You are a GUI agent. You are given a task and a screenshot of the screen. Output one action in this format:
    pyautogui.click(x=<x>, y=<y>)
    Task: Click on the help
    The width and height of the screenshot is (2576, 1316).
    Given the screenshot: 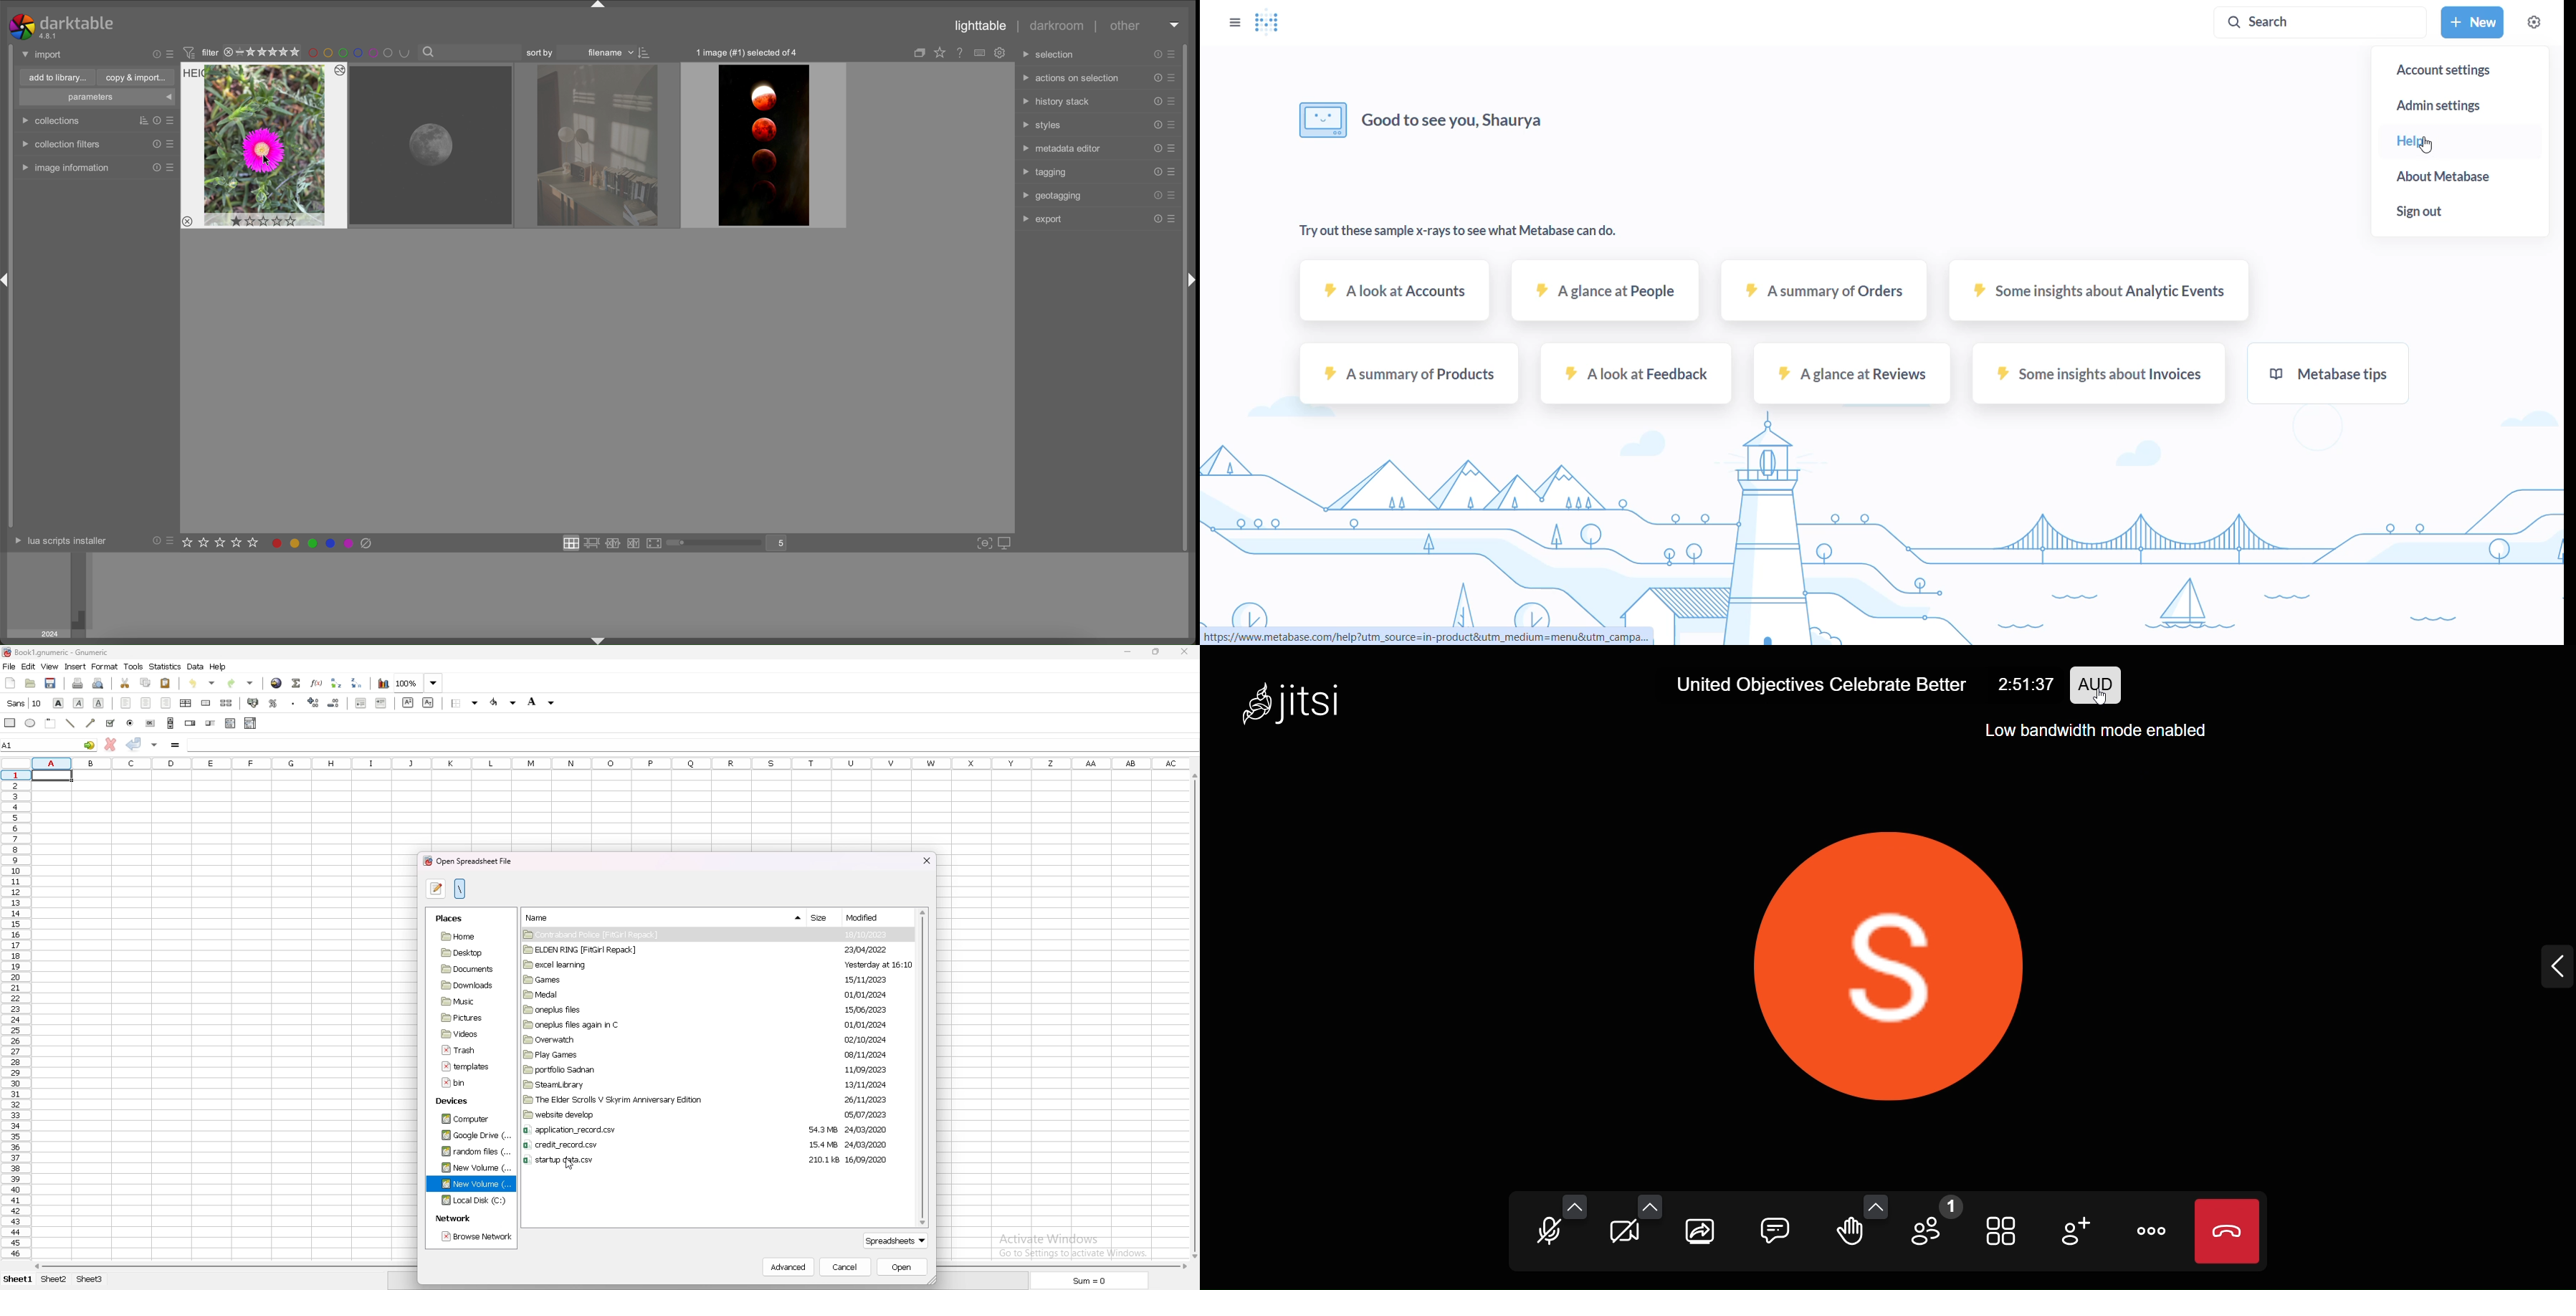 What is the action you would take?
    pyautogui.click(x=219, y=666)
    